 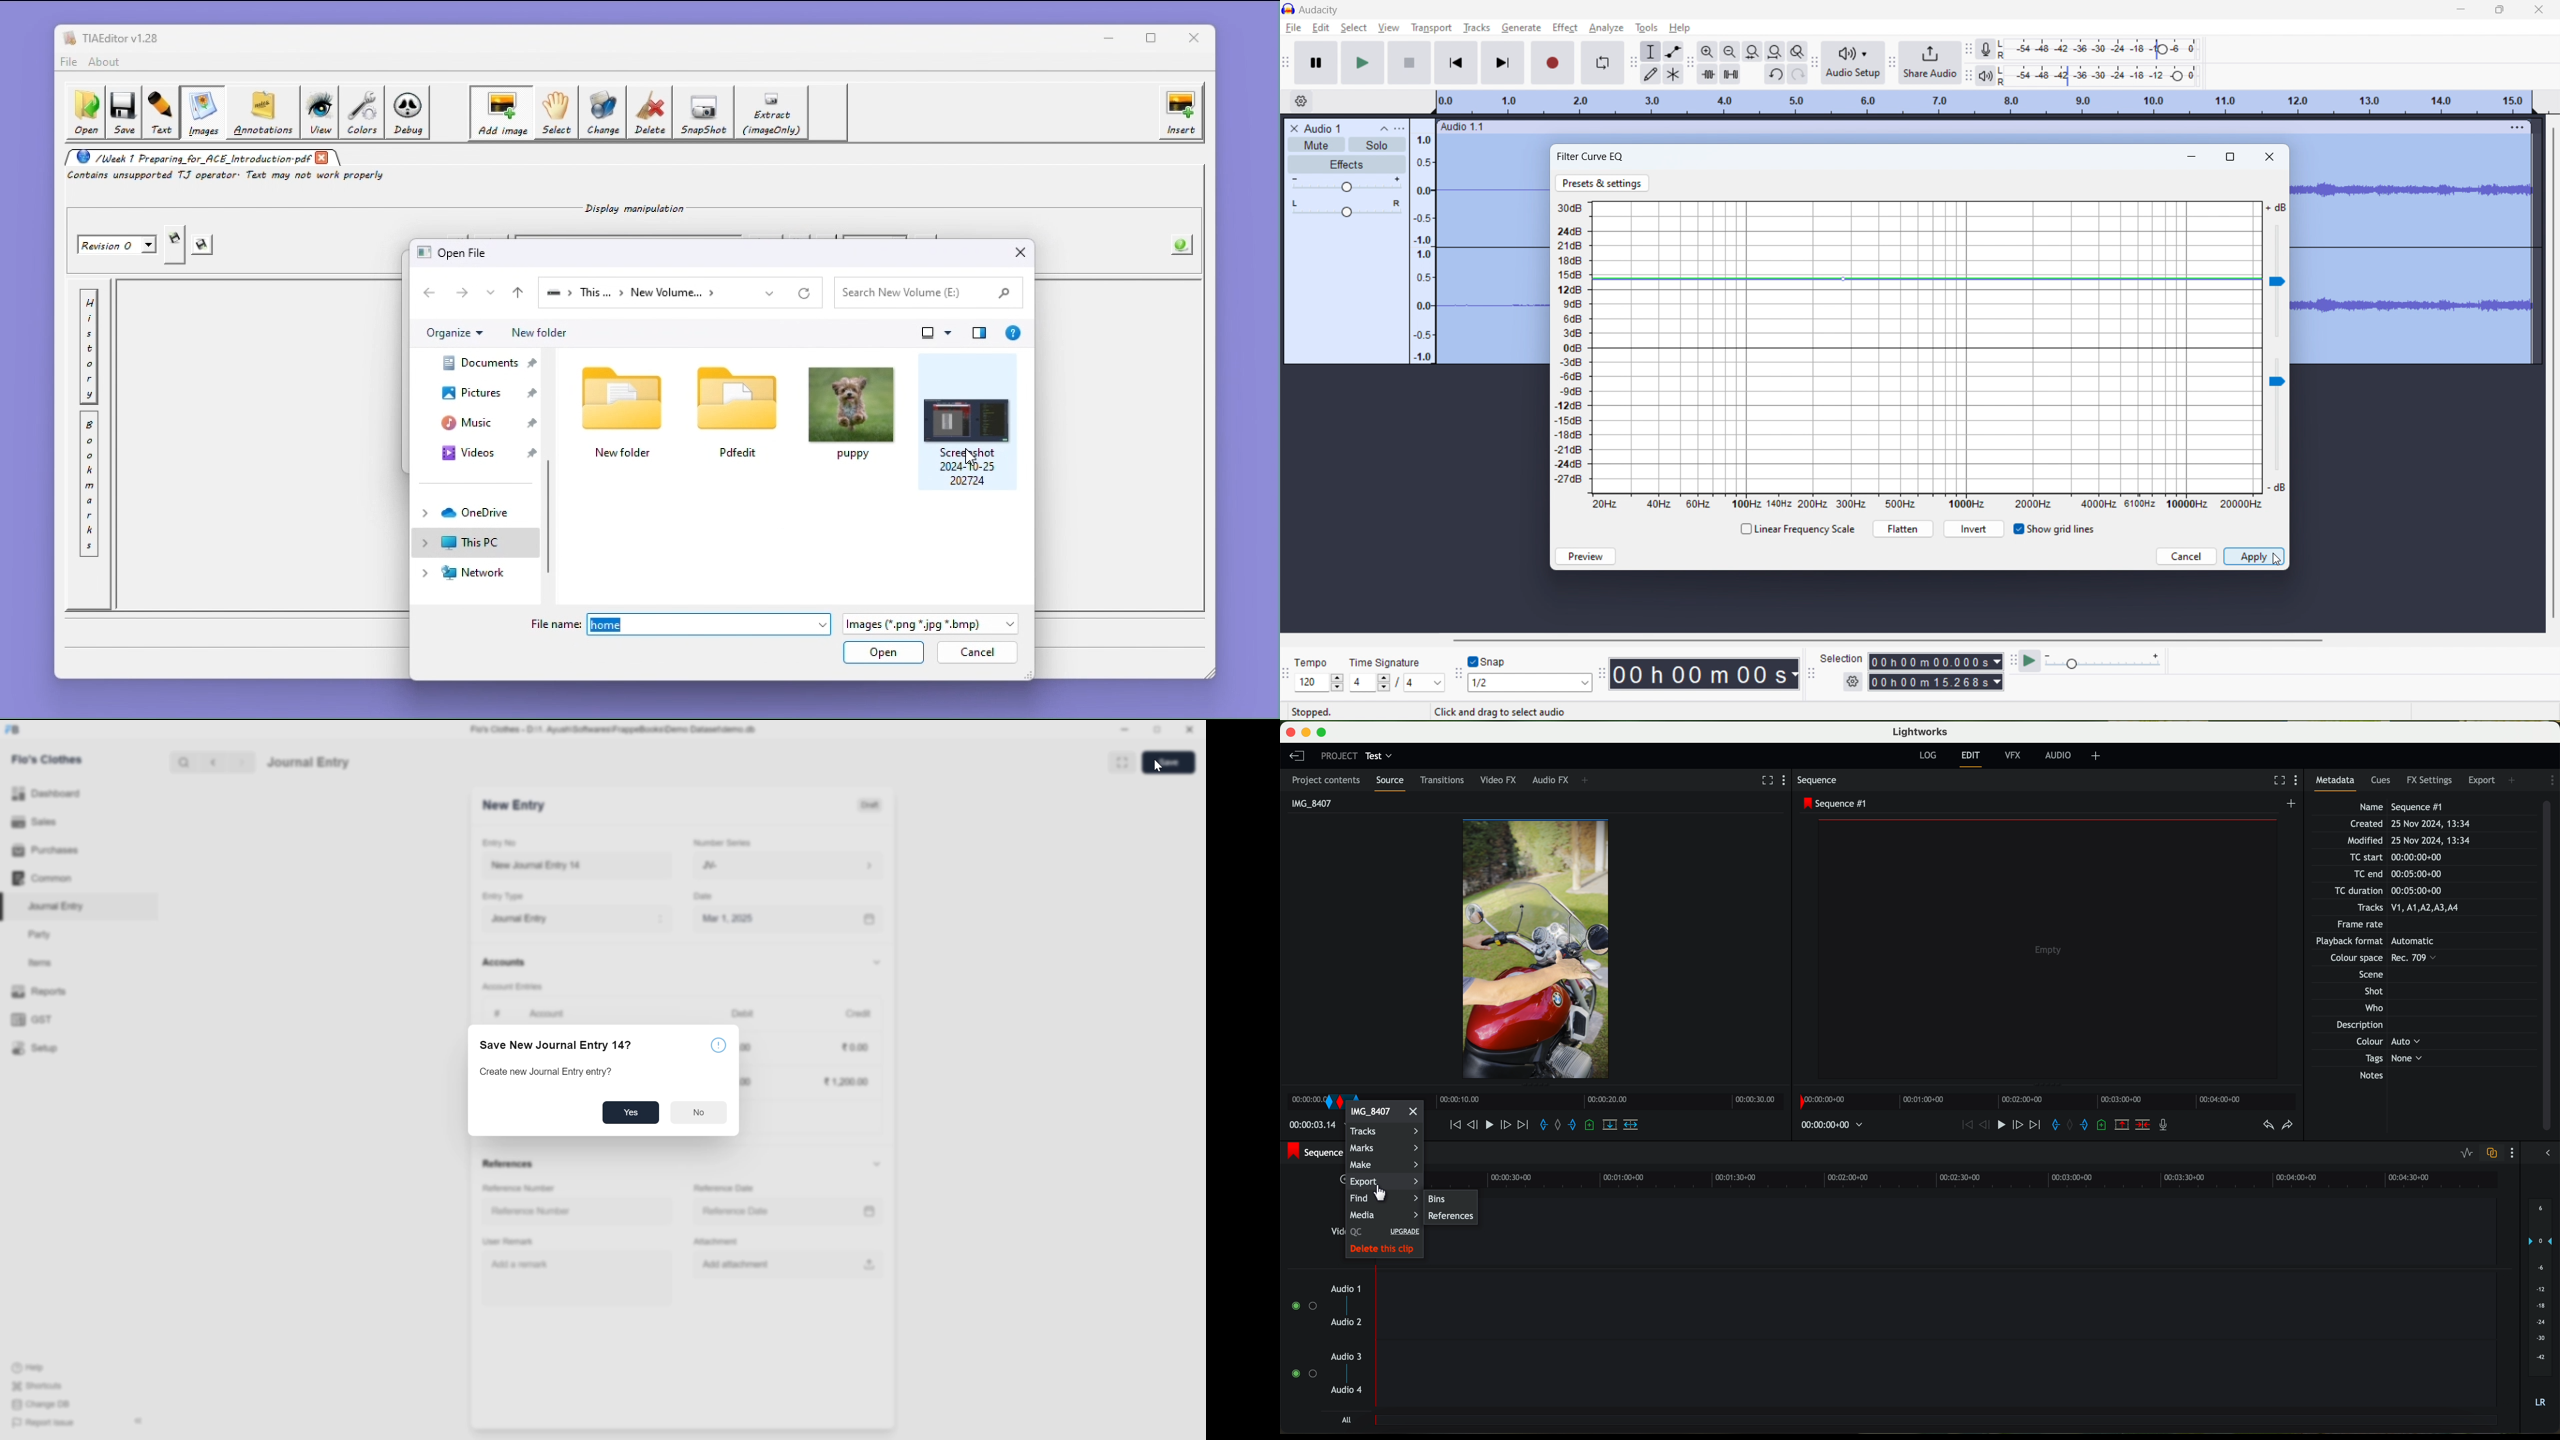 I want to click on IMG_8407, so click(x=1309, y=803).